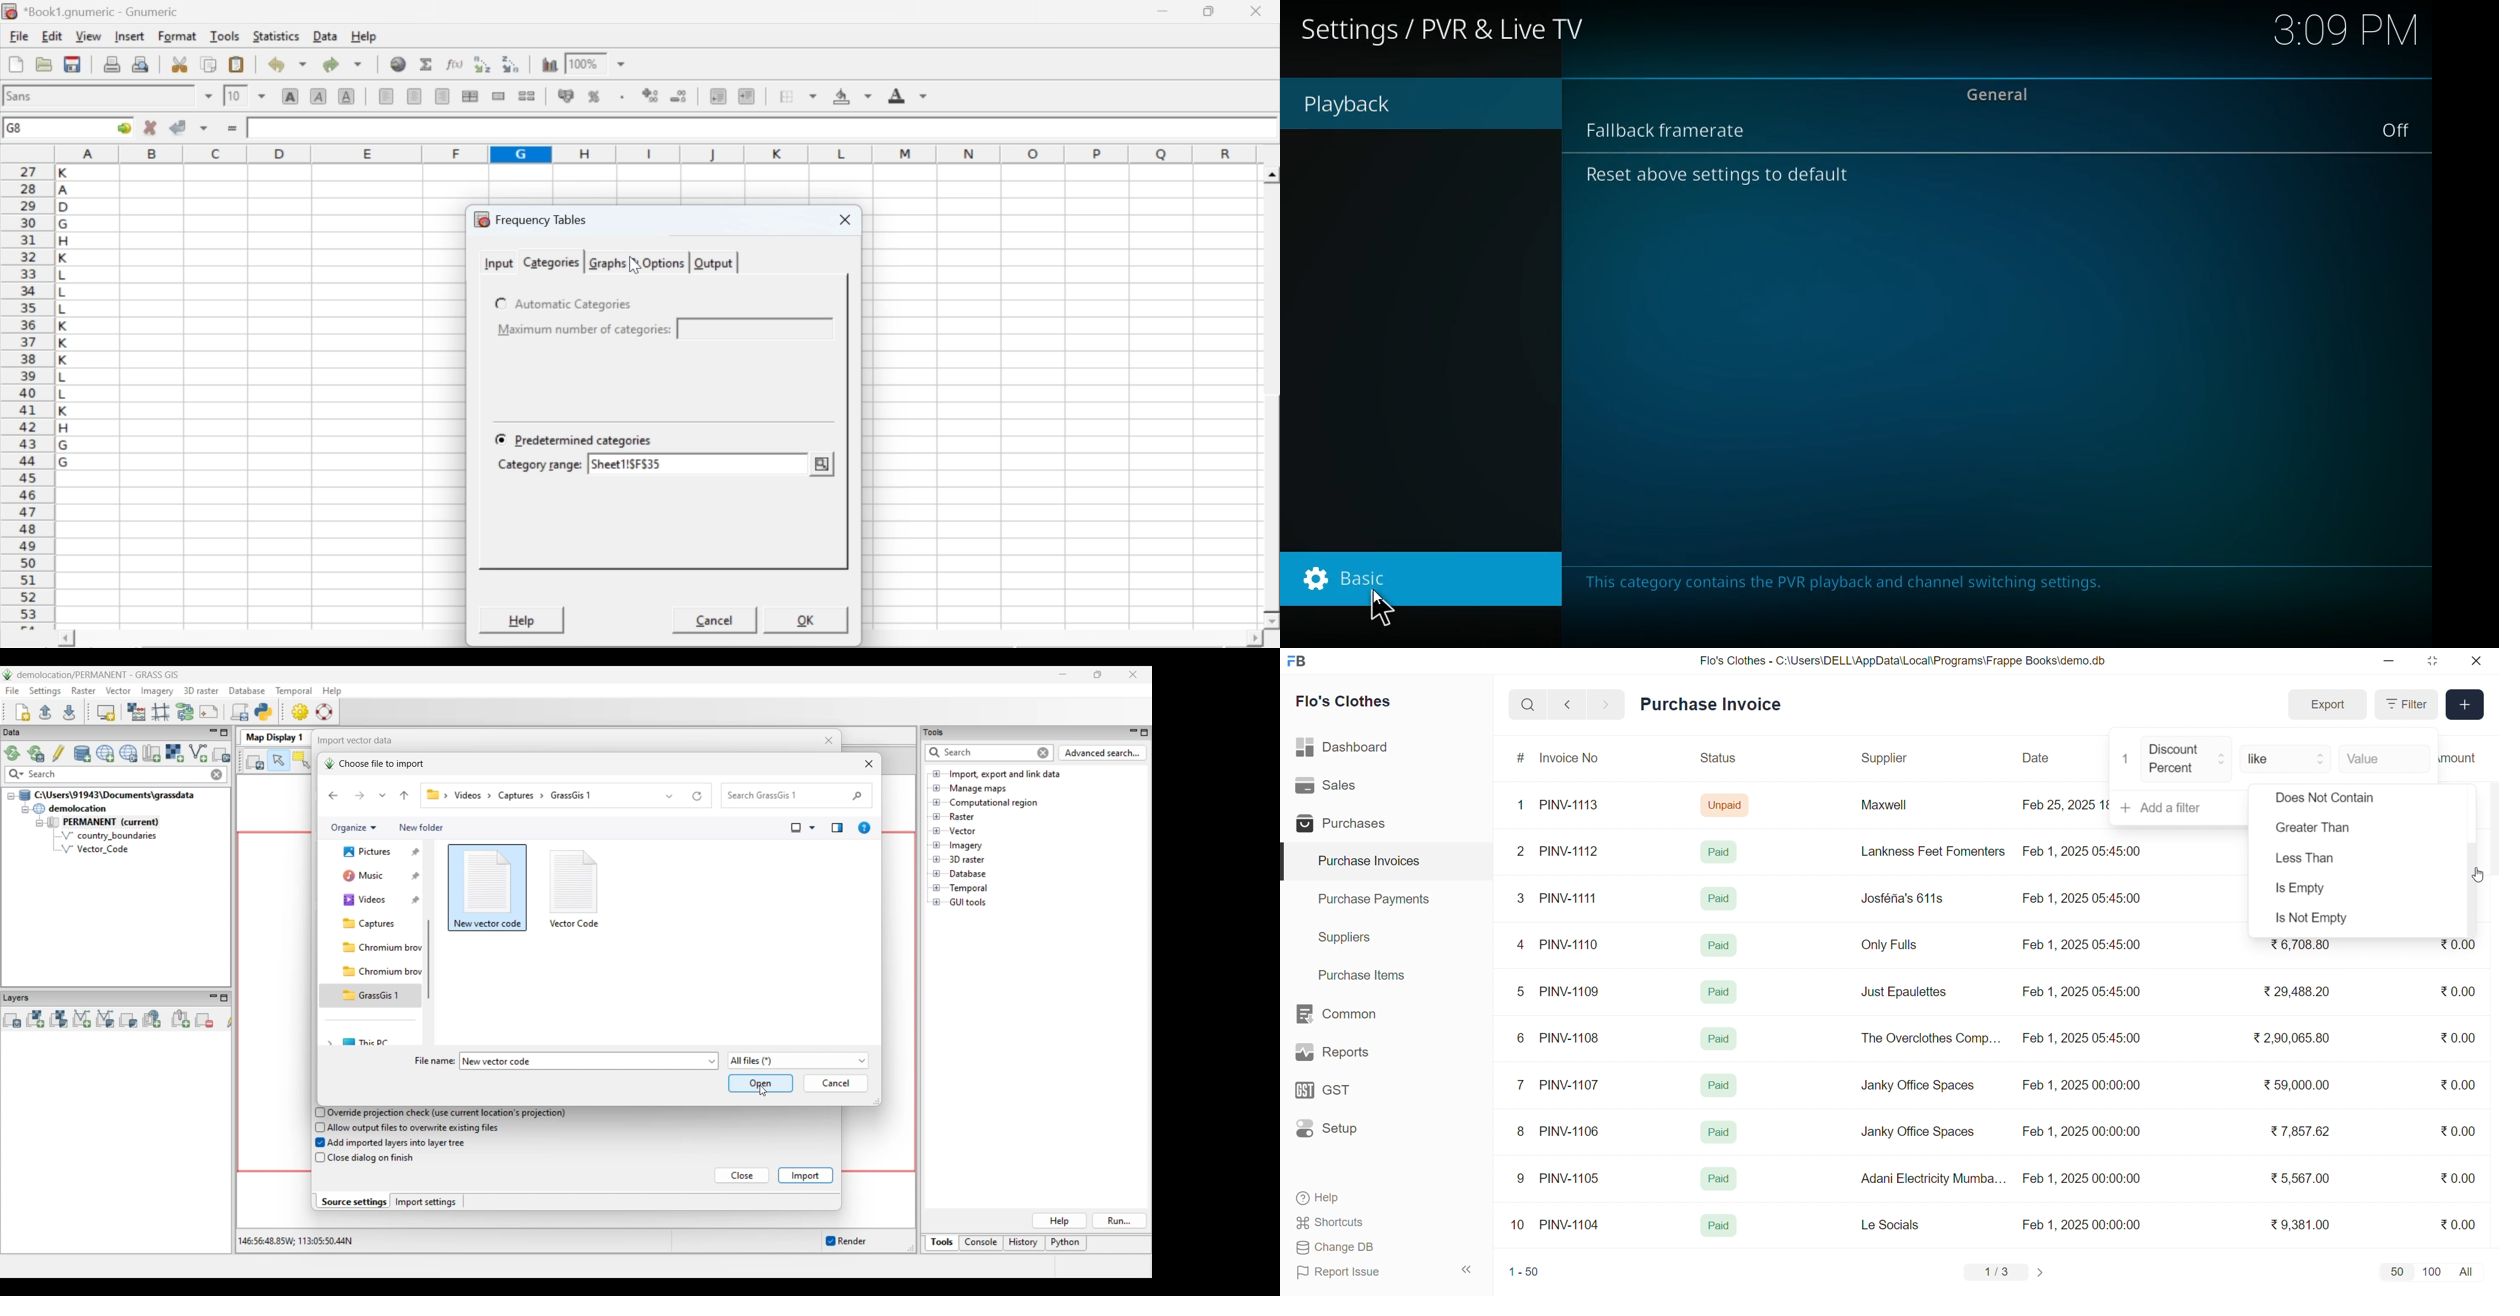  I want to click on close, so click(2476, 661).